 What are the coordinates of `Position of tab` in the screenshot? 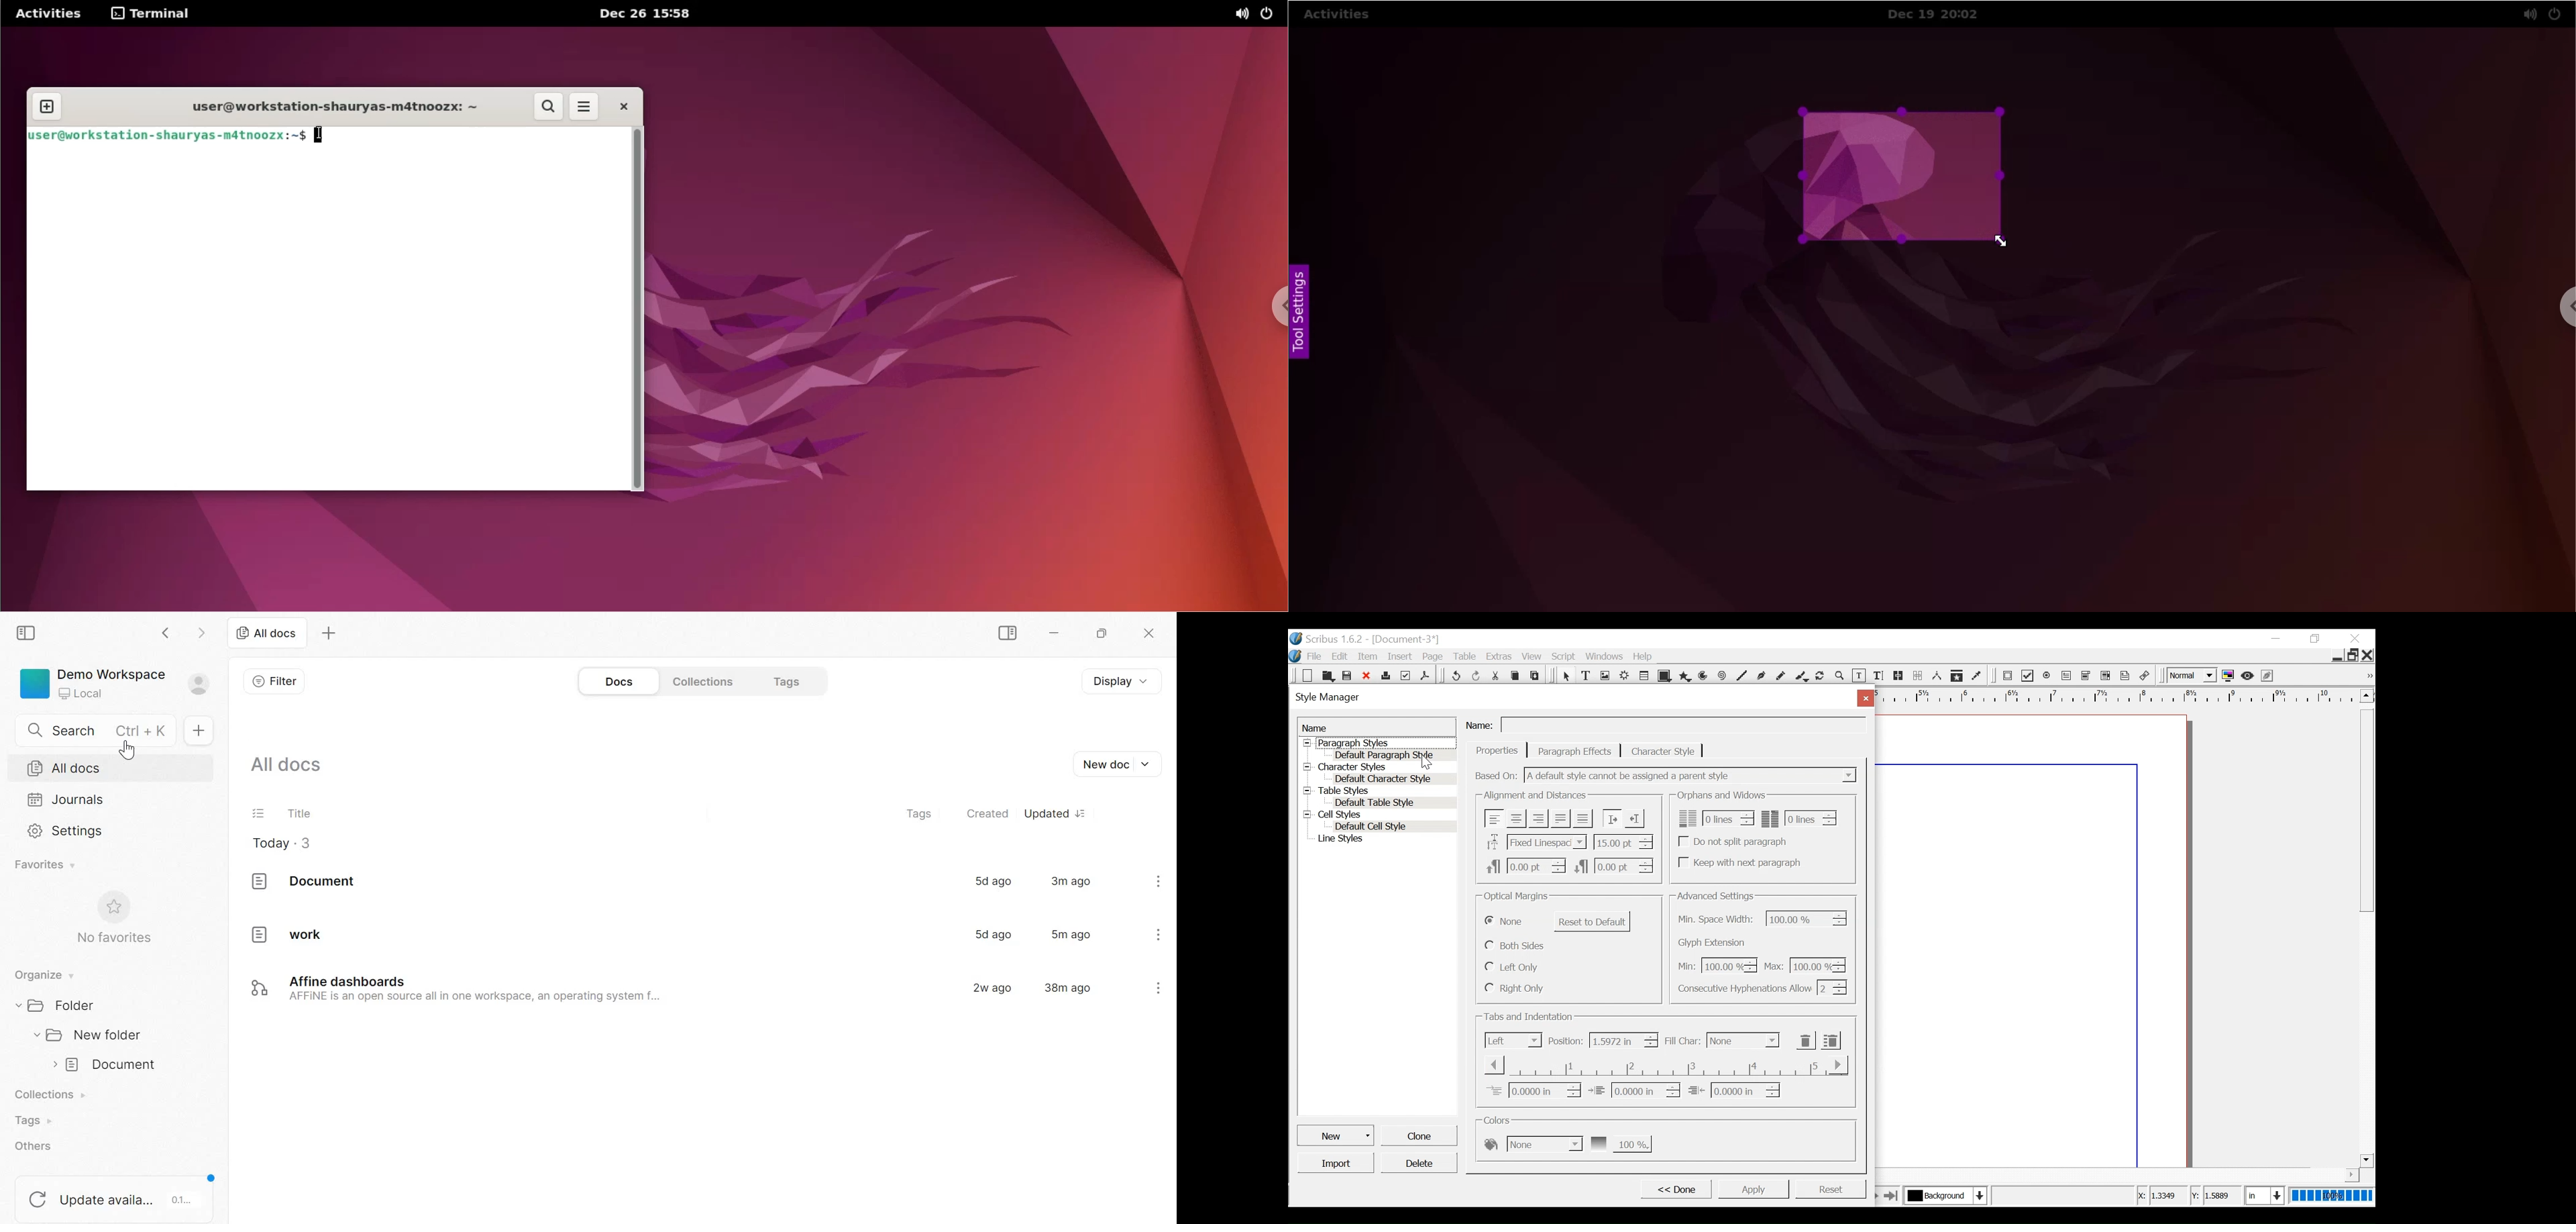 It's located at (1623, 1040).